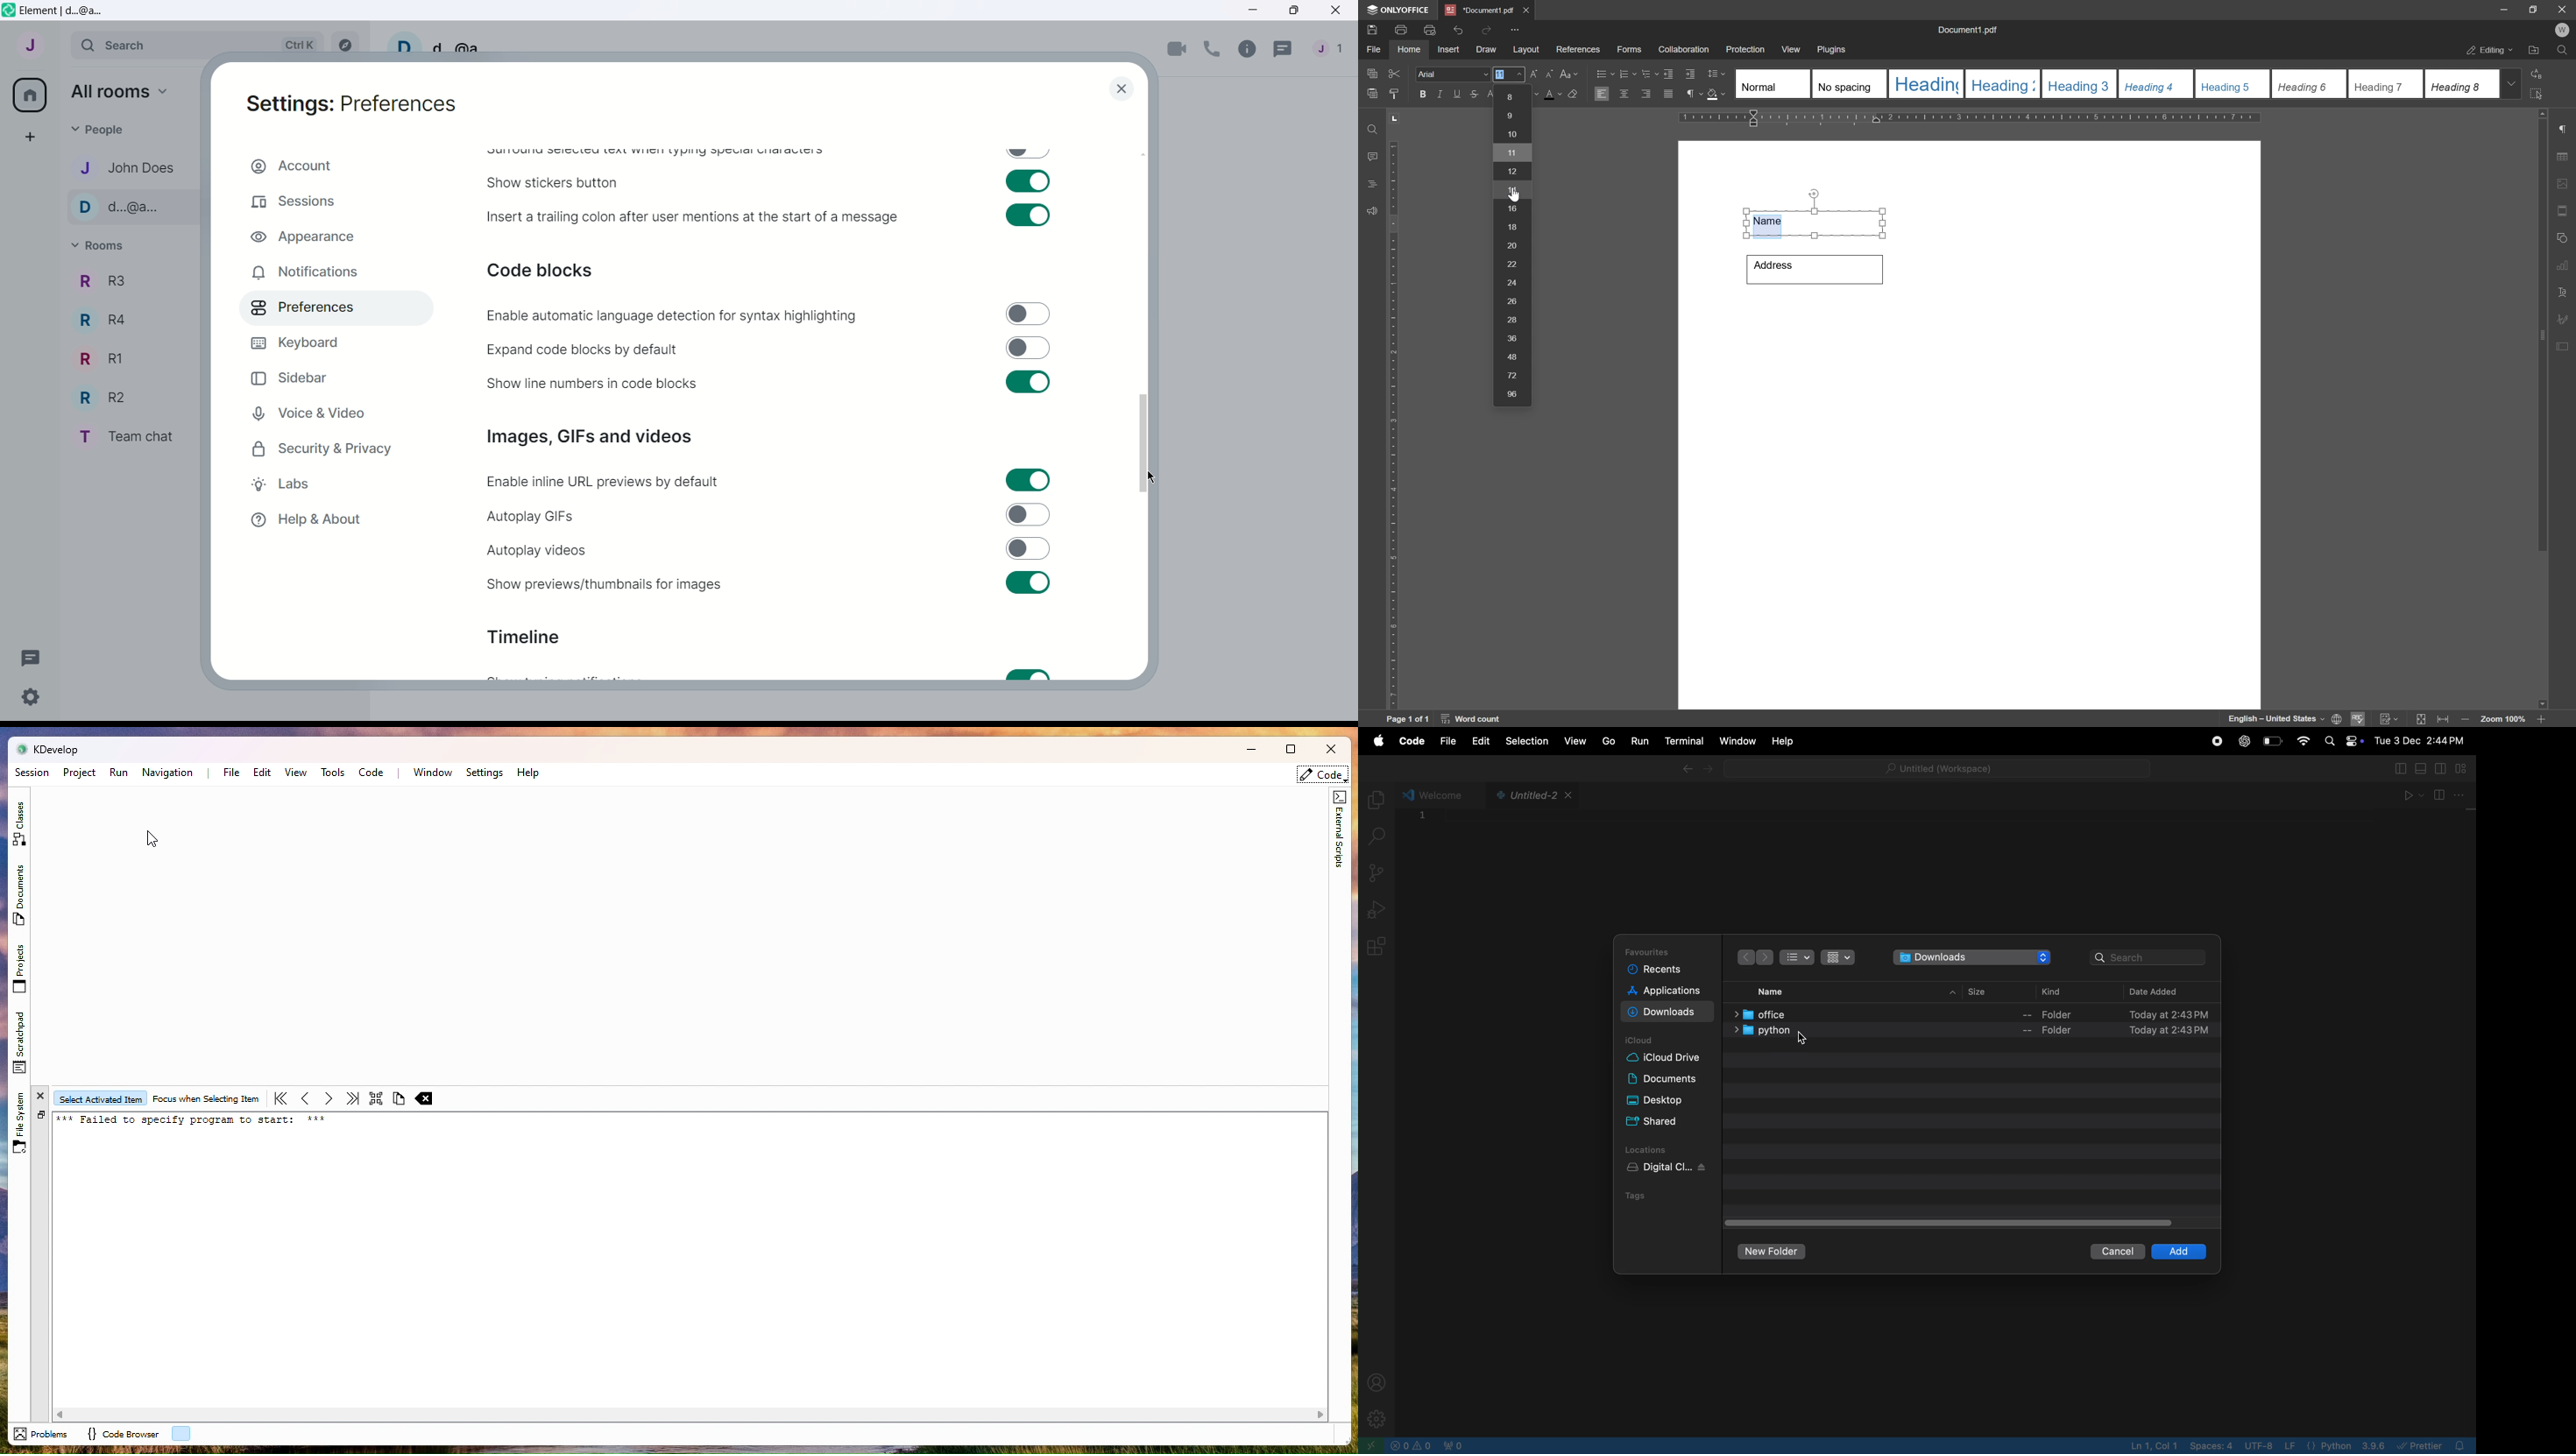 This screenshot has height=1456, width=2576. What do you see at coordinates (2053, 994) in the screenshot?
I see `kind` at bounding box center [2053, 994].